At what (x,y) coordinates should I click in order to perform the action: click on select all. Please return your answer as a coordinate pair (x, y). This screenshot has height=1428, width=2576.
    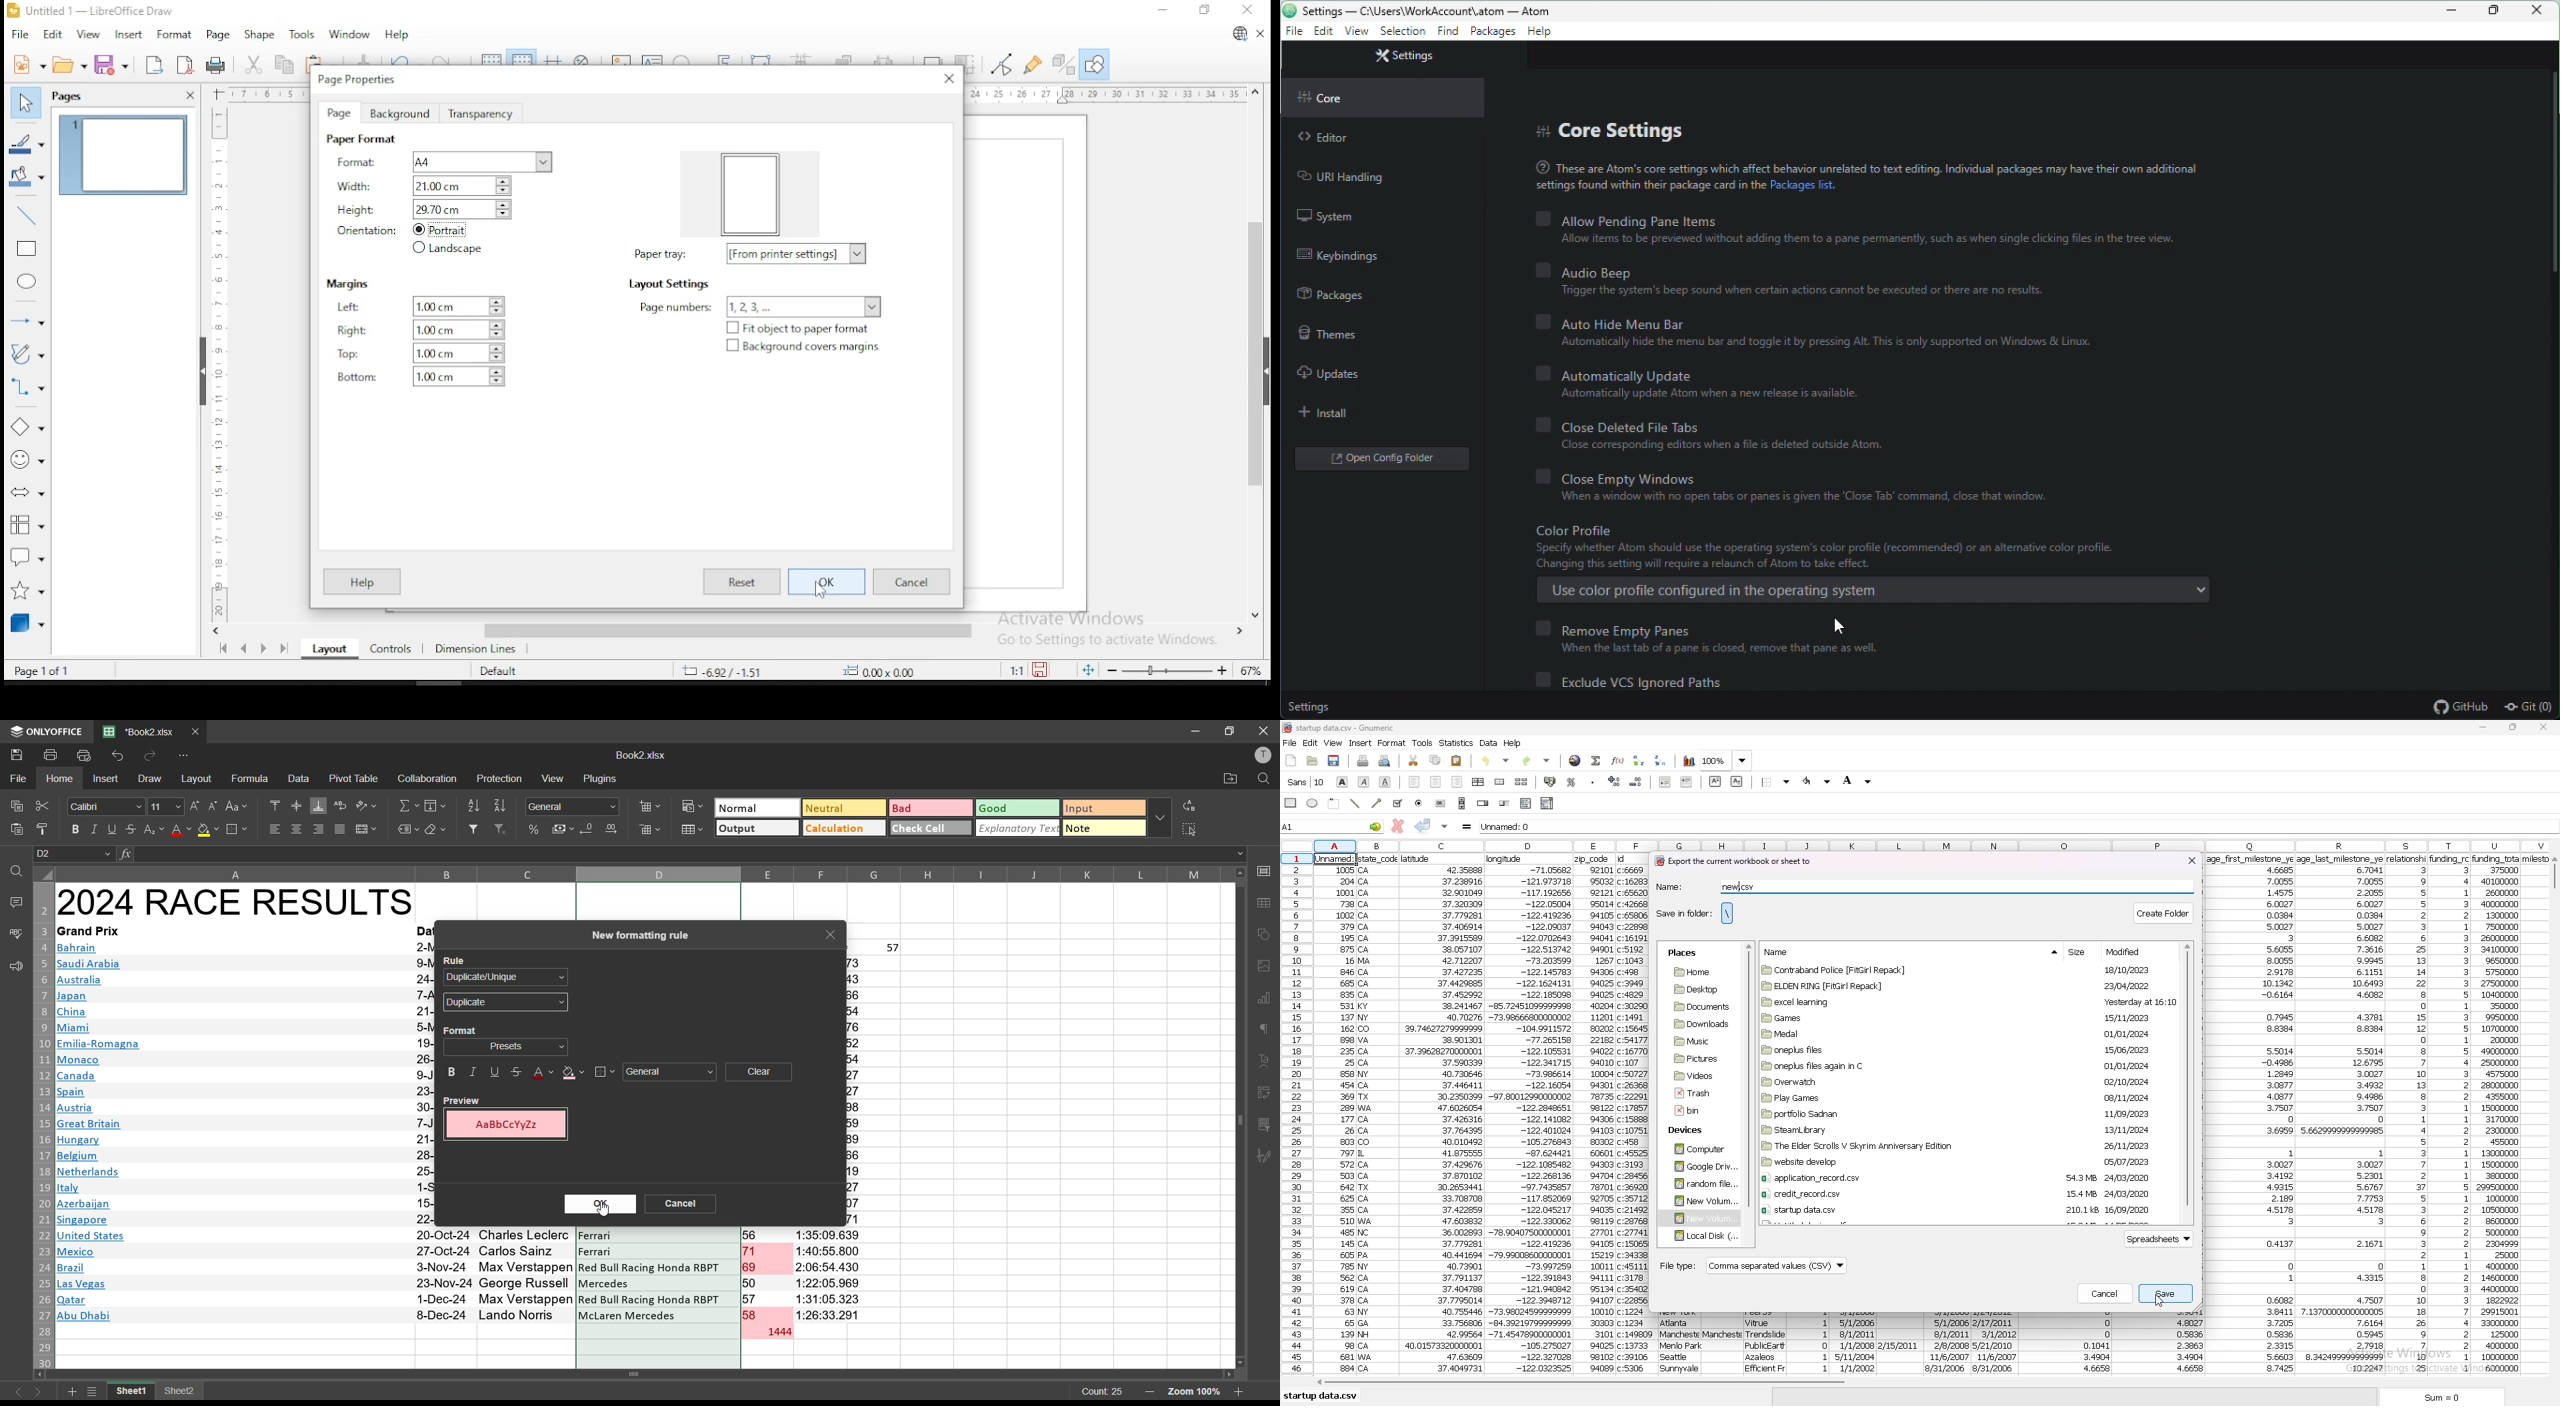
    Looking at the image, I should click on (1191, 829).